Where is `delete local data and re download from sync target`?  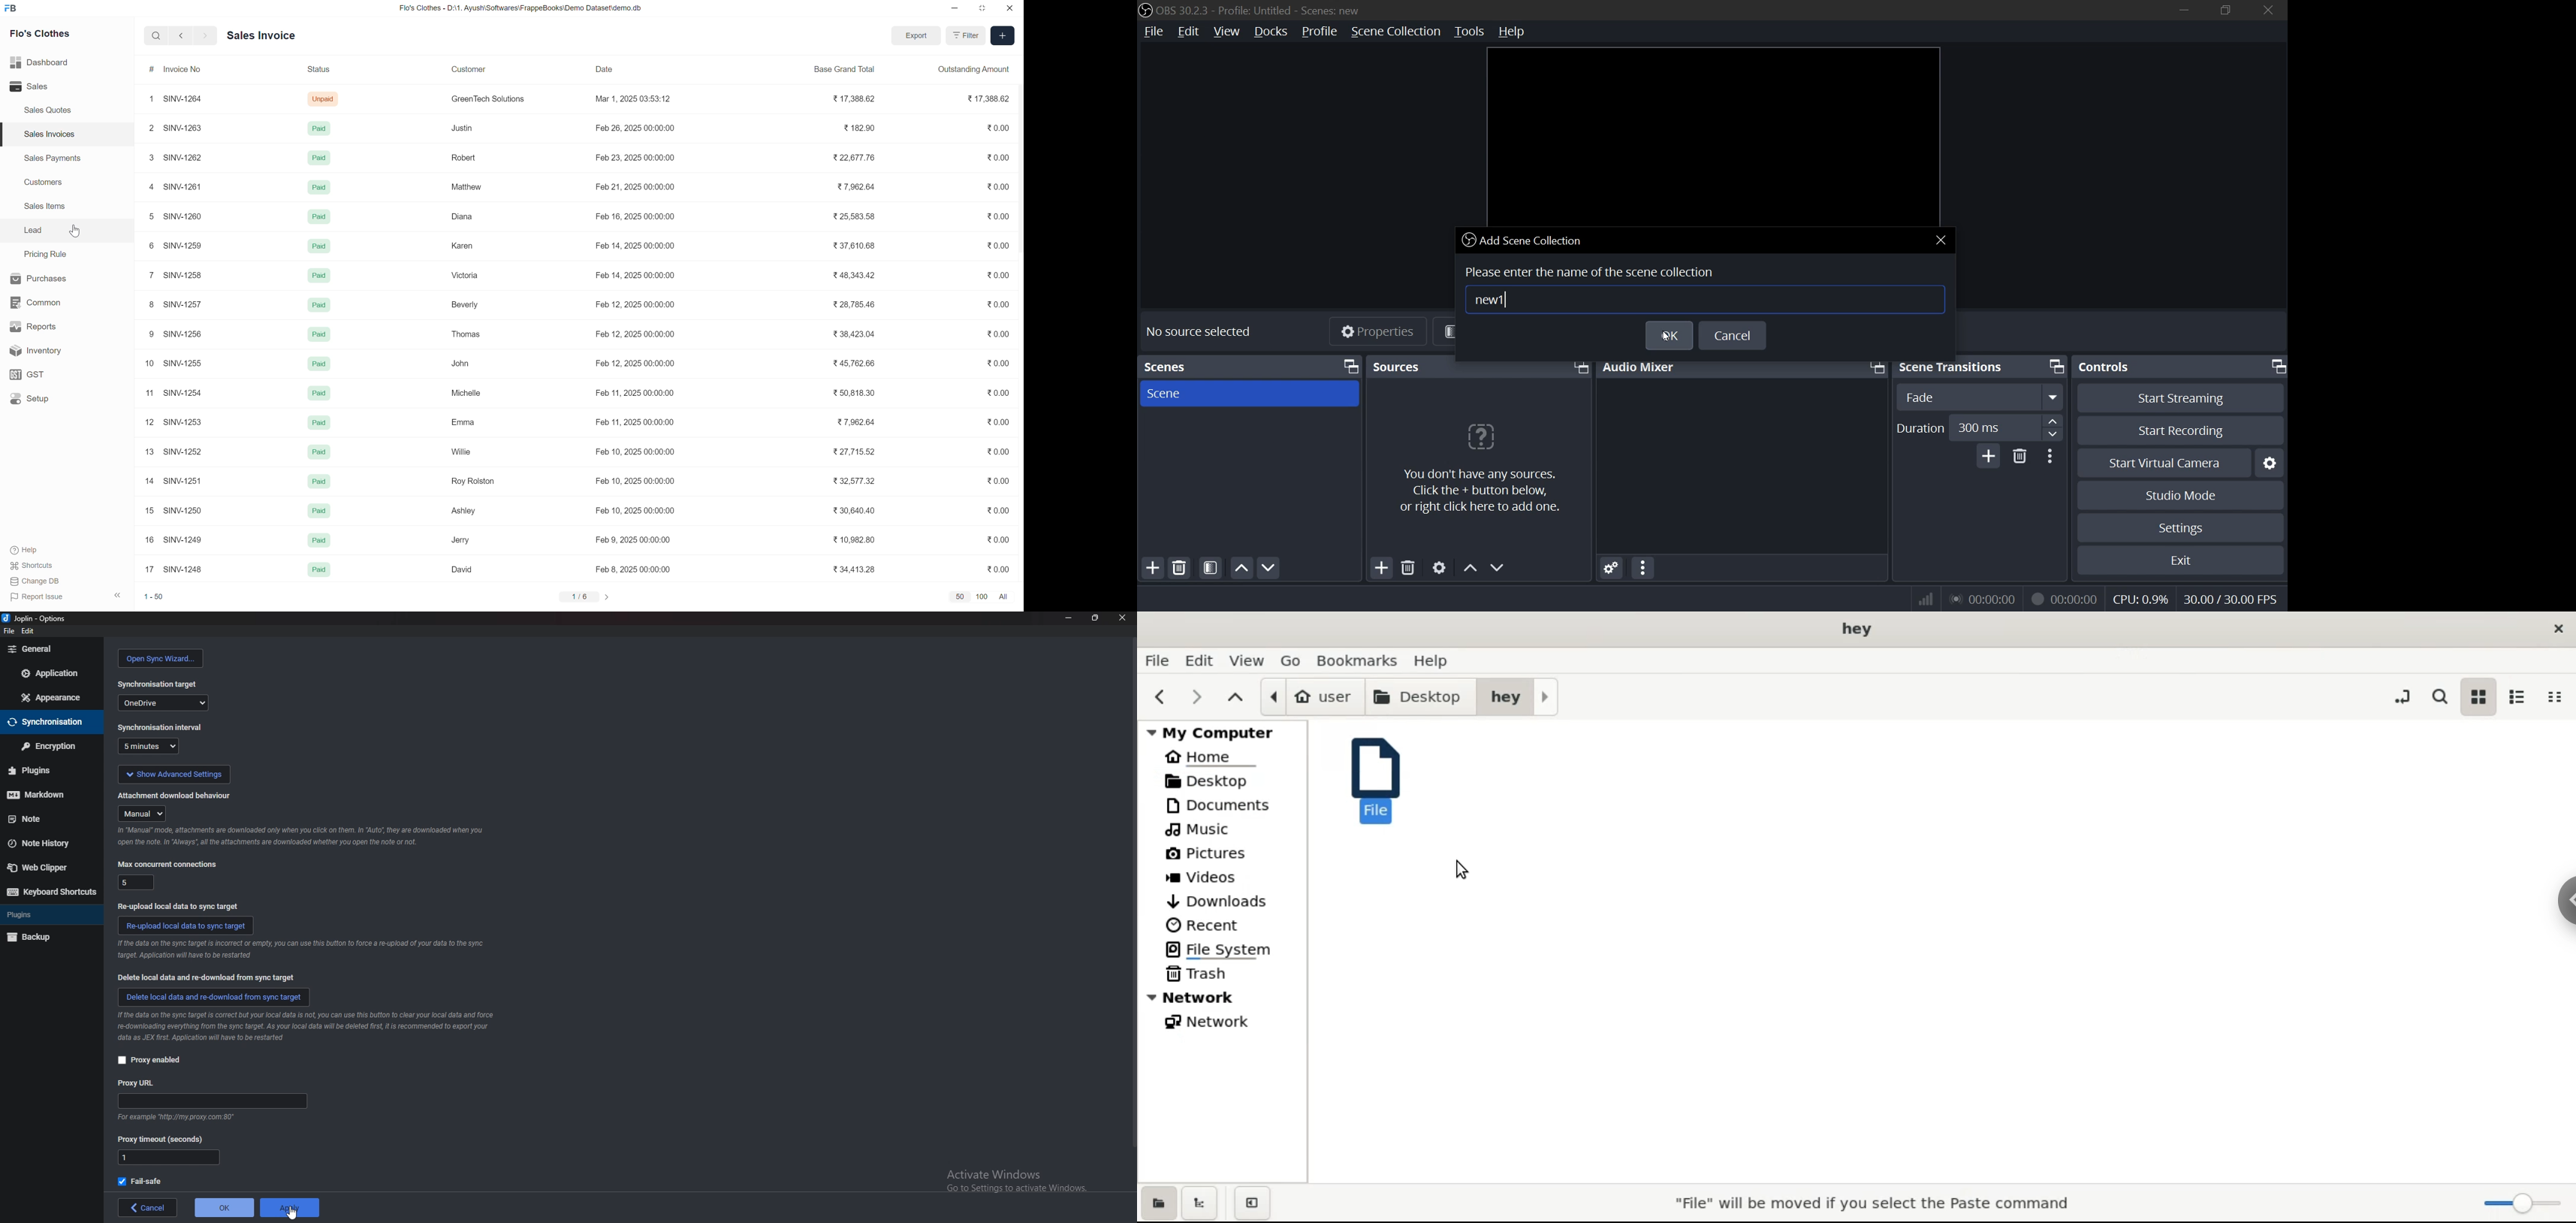
delete local data and re download from sync target is located at coordinates (216, 997).